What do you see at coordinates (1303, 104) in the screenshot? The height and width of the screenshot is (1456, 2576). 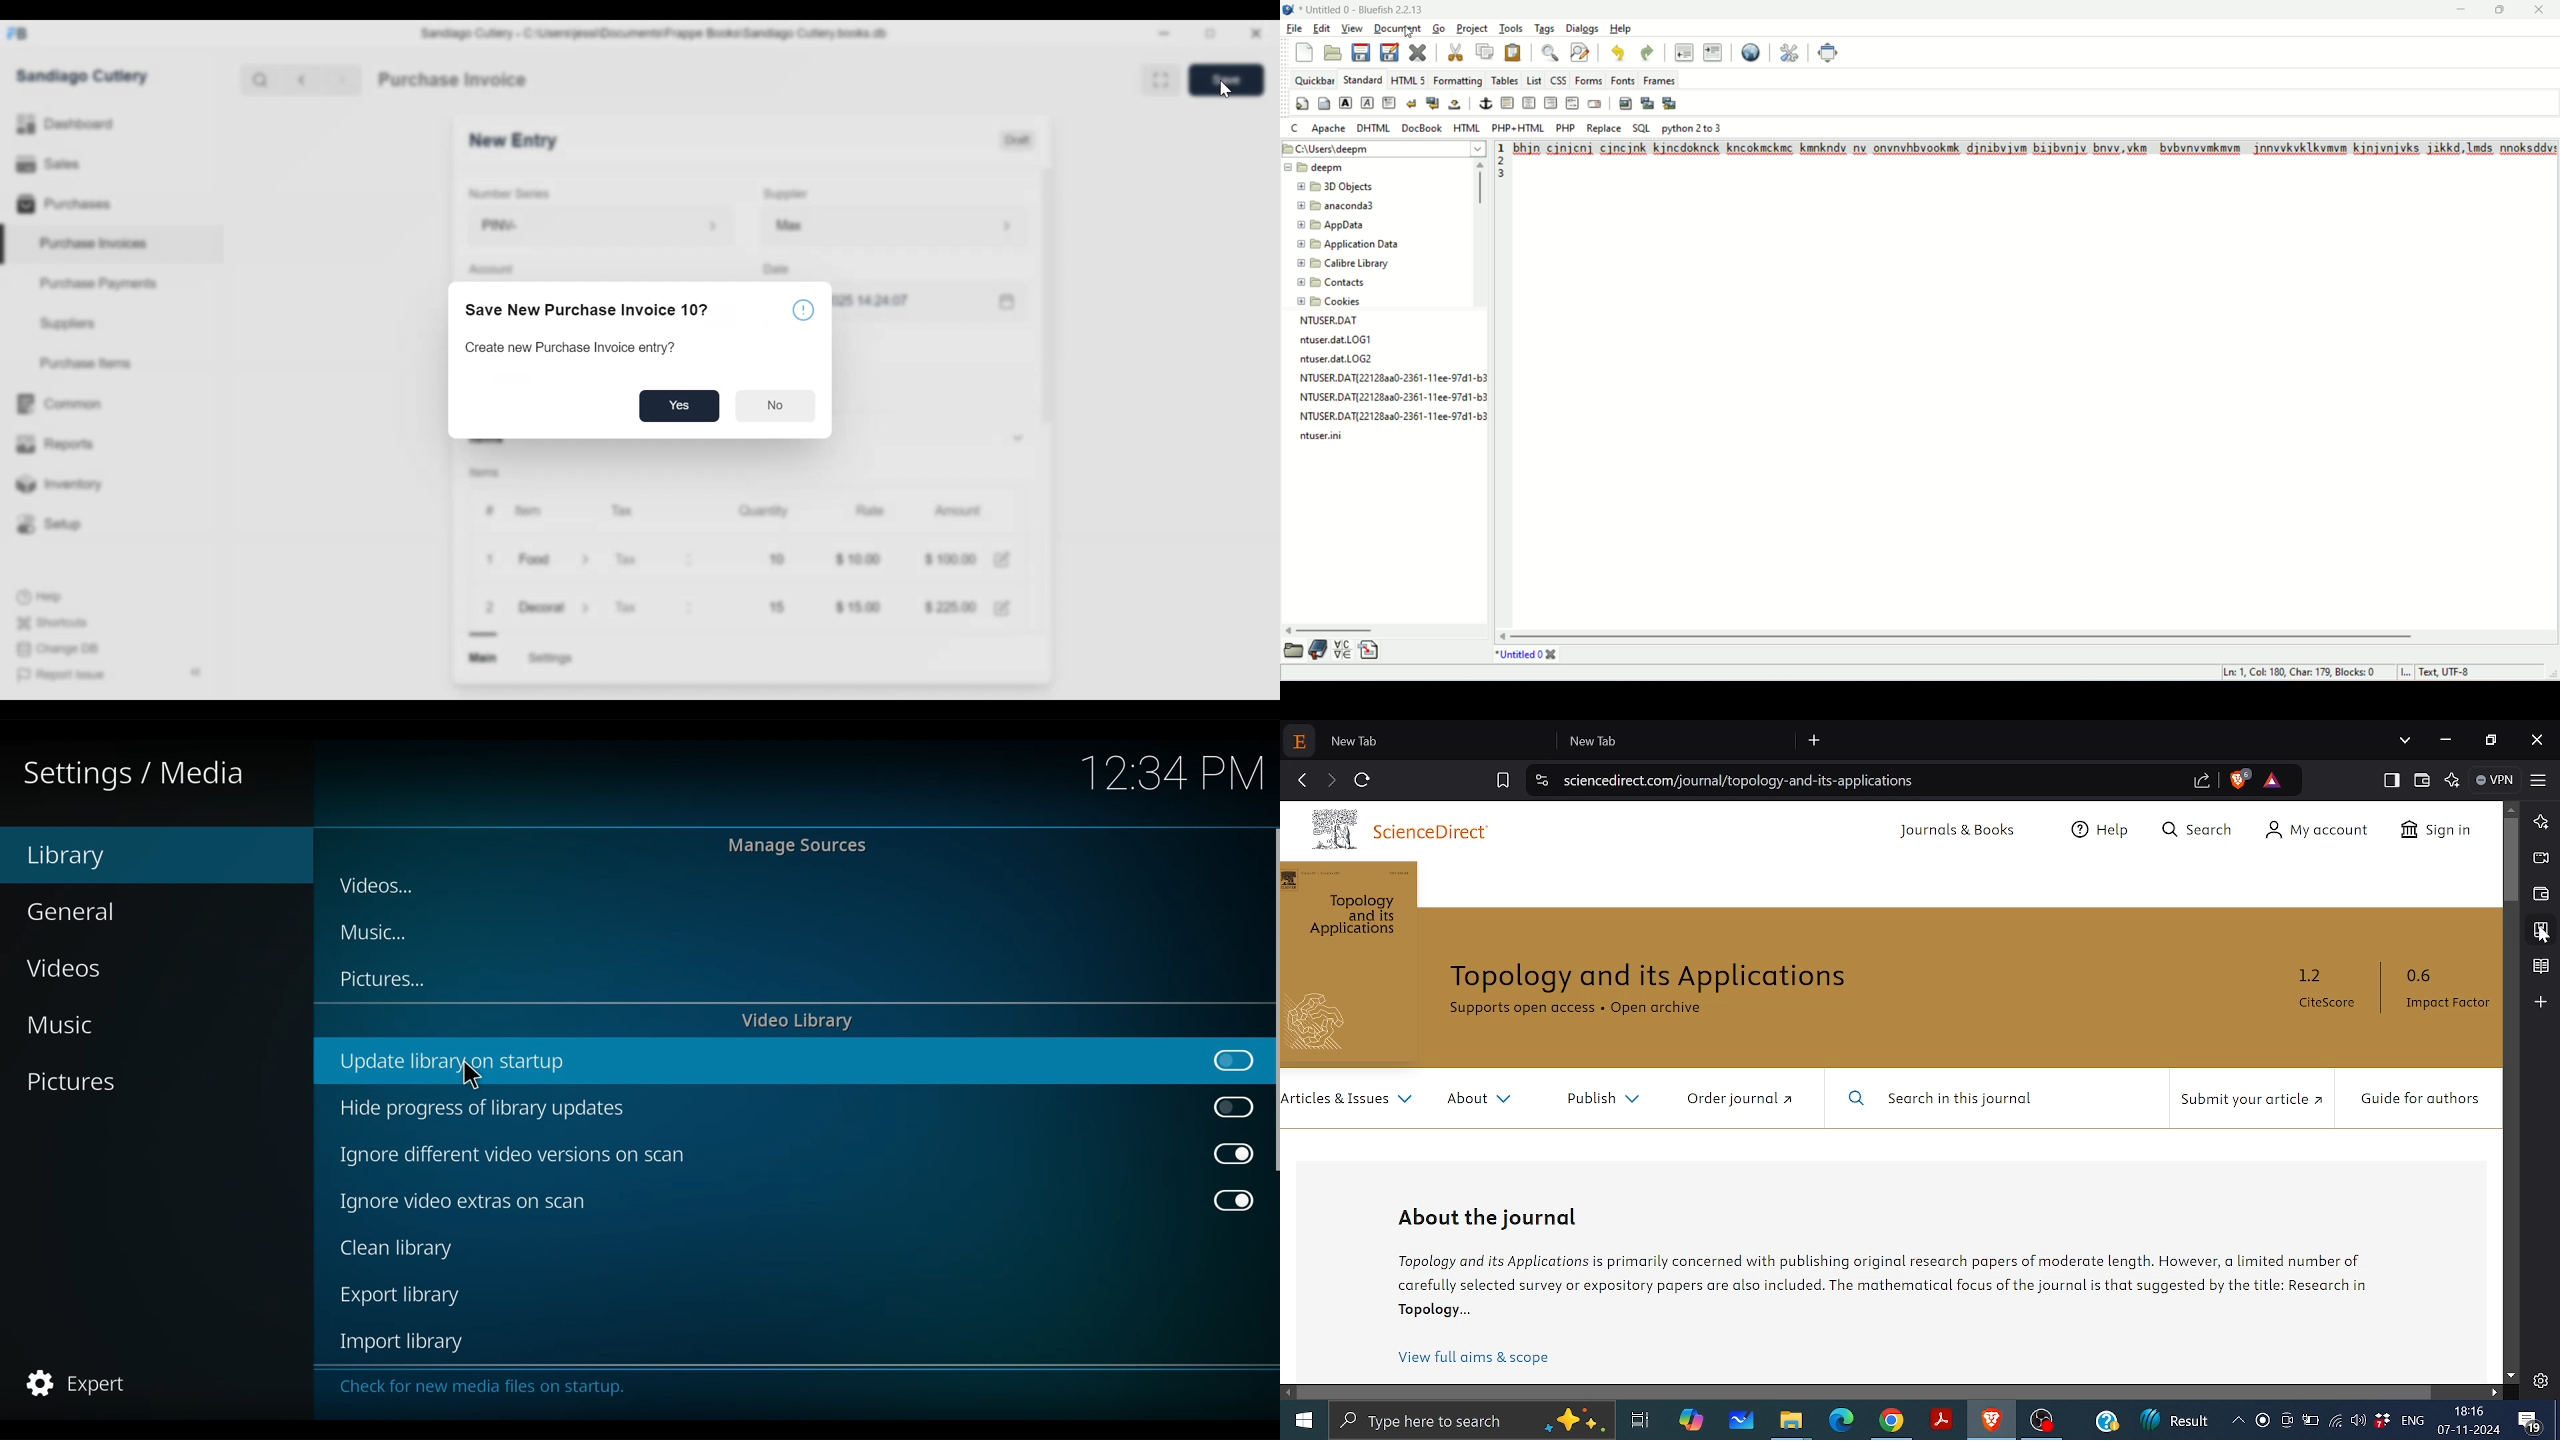 I see `quickstart` at bounding box center [1303, 104].